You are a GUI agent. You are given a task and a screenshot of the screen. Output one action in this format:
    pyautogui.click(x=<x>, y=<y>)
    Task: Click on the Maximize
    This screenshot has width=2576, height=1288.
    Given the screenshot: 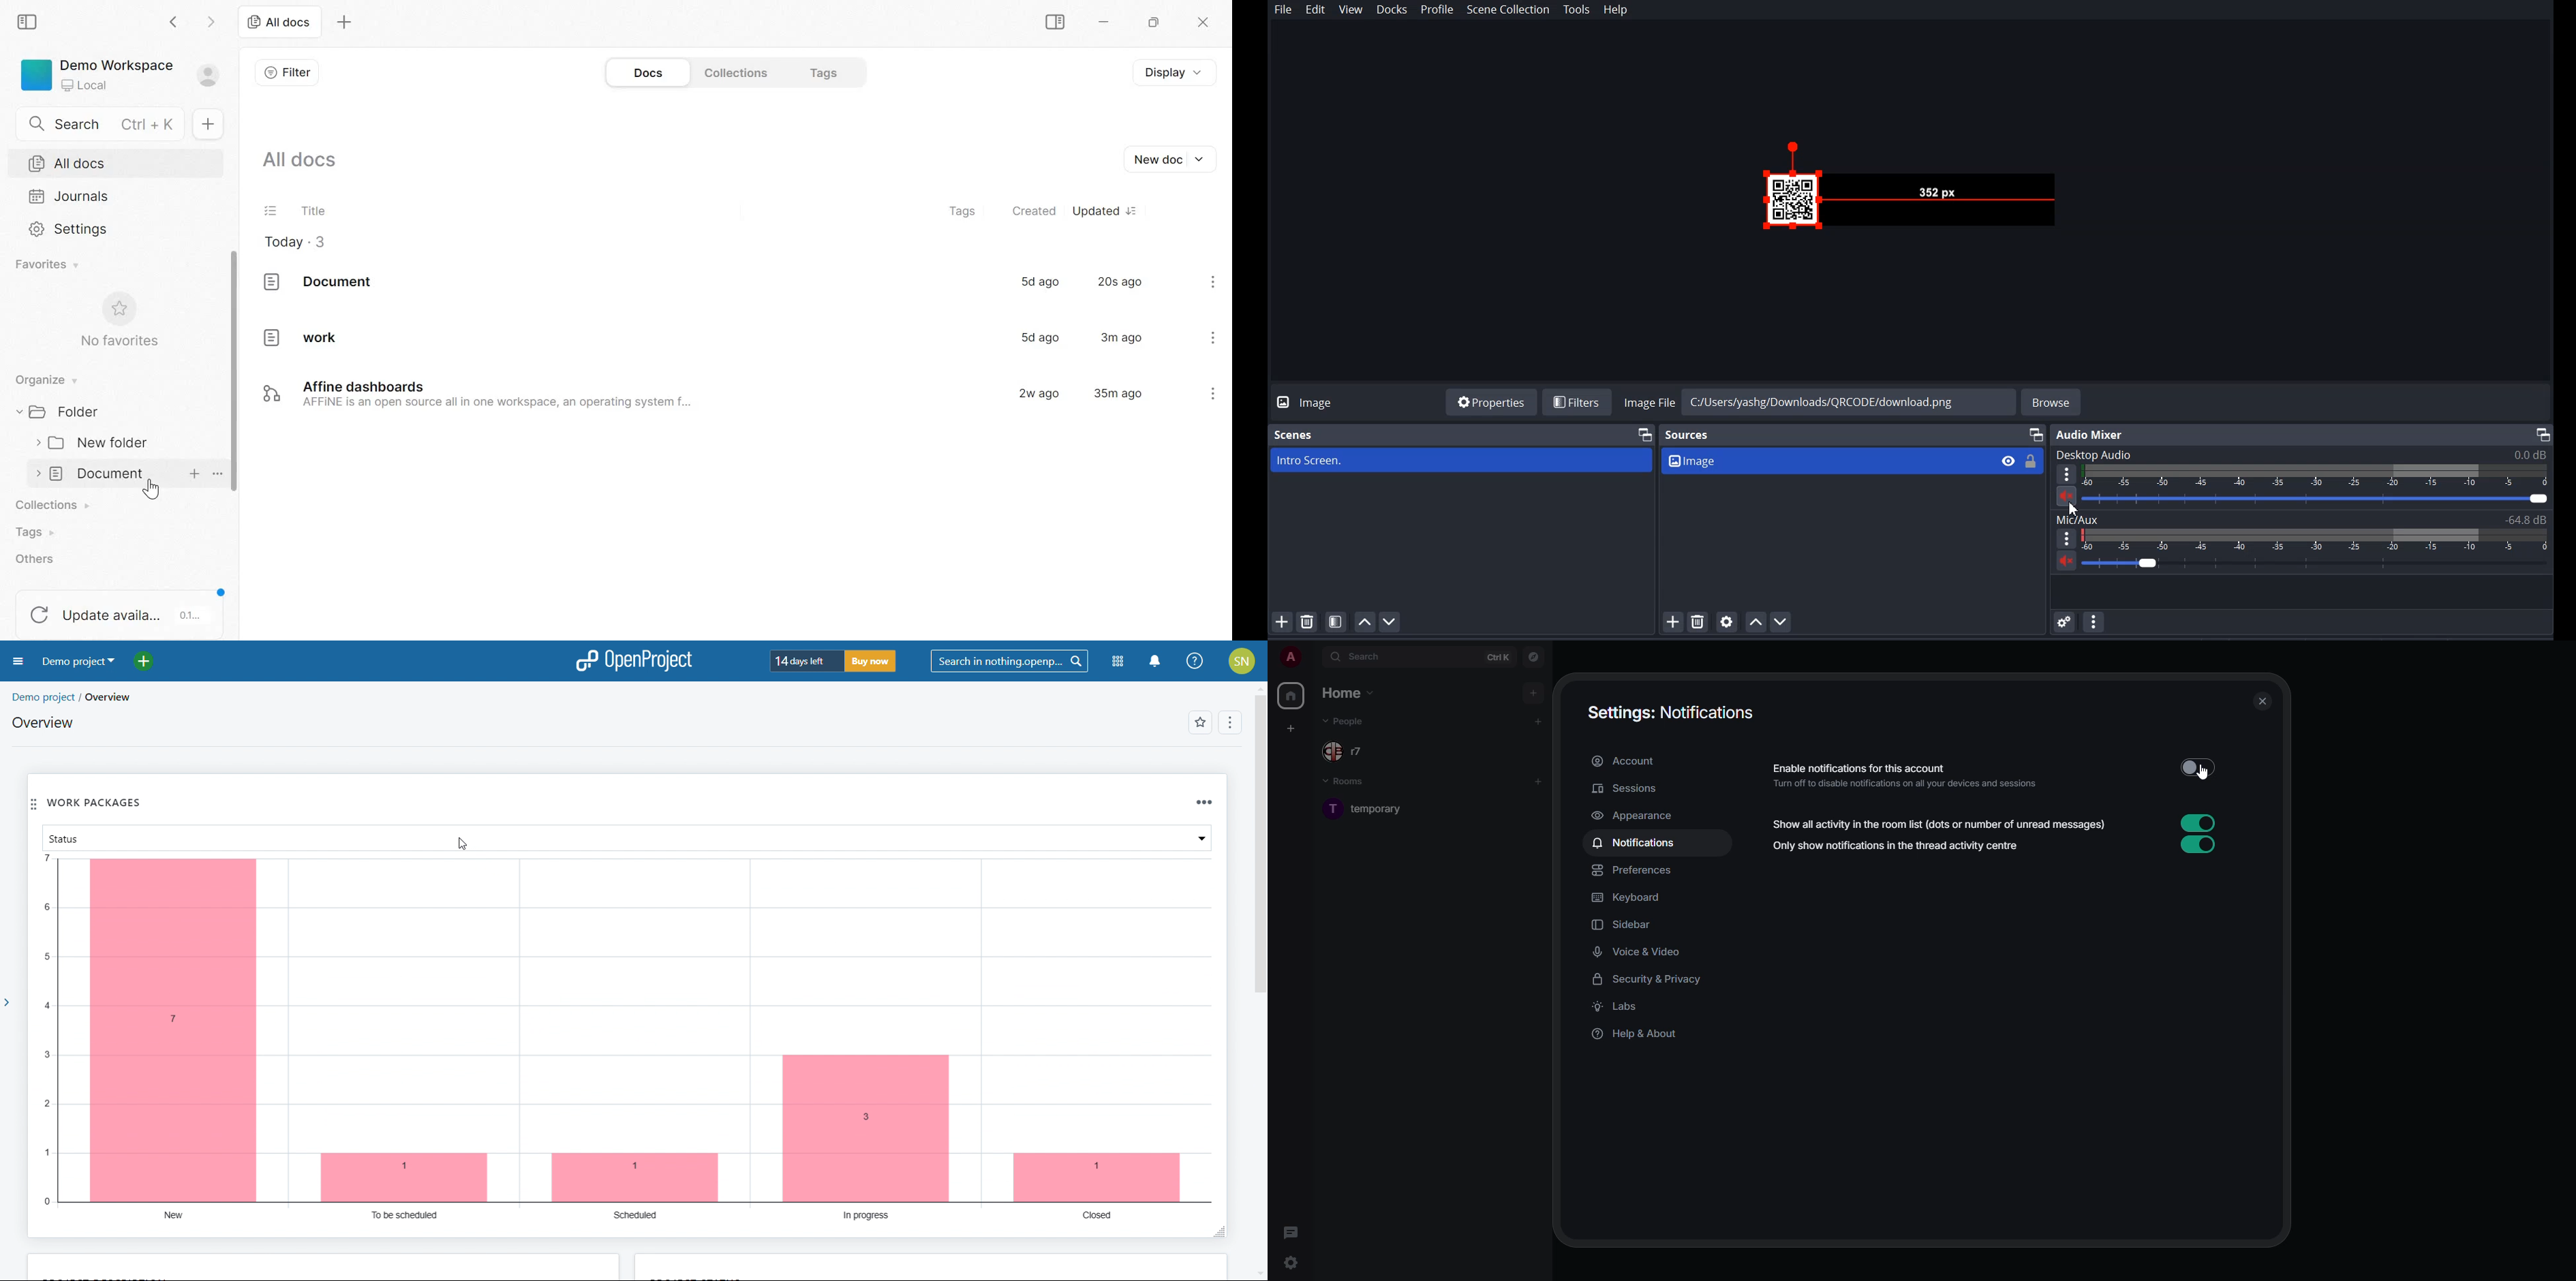 What is the action you would take?
    pyautogui.click(x=2036, y=434)
    